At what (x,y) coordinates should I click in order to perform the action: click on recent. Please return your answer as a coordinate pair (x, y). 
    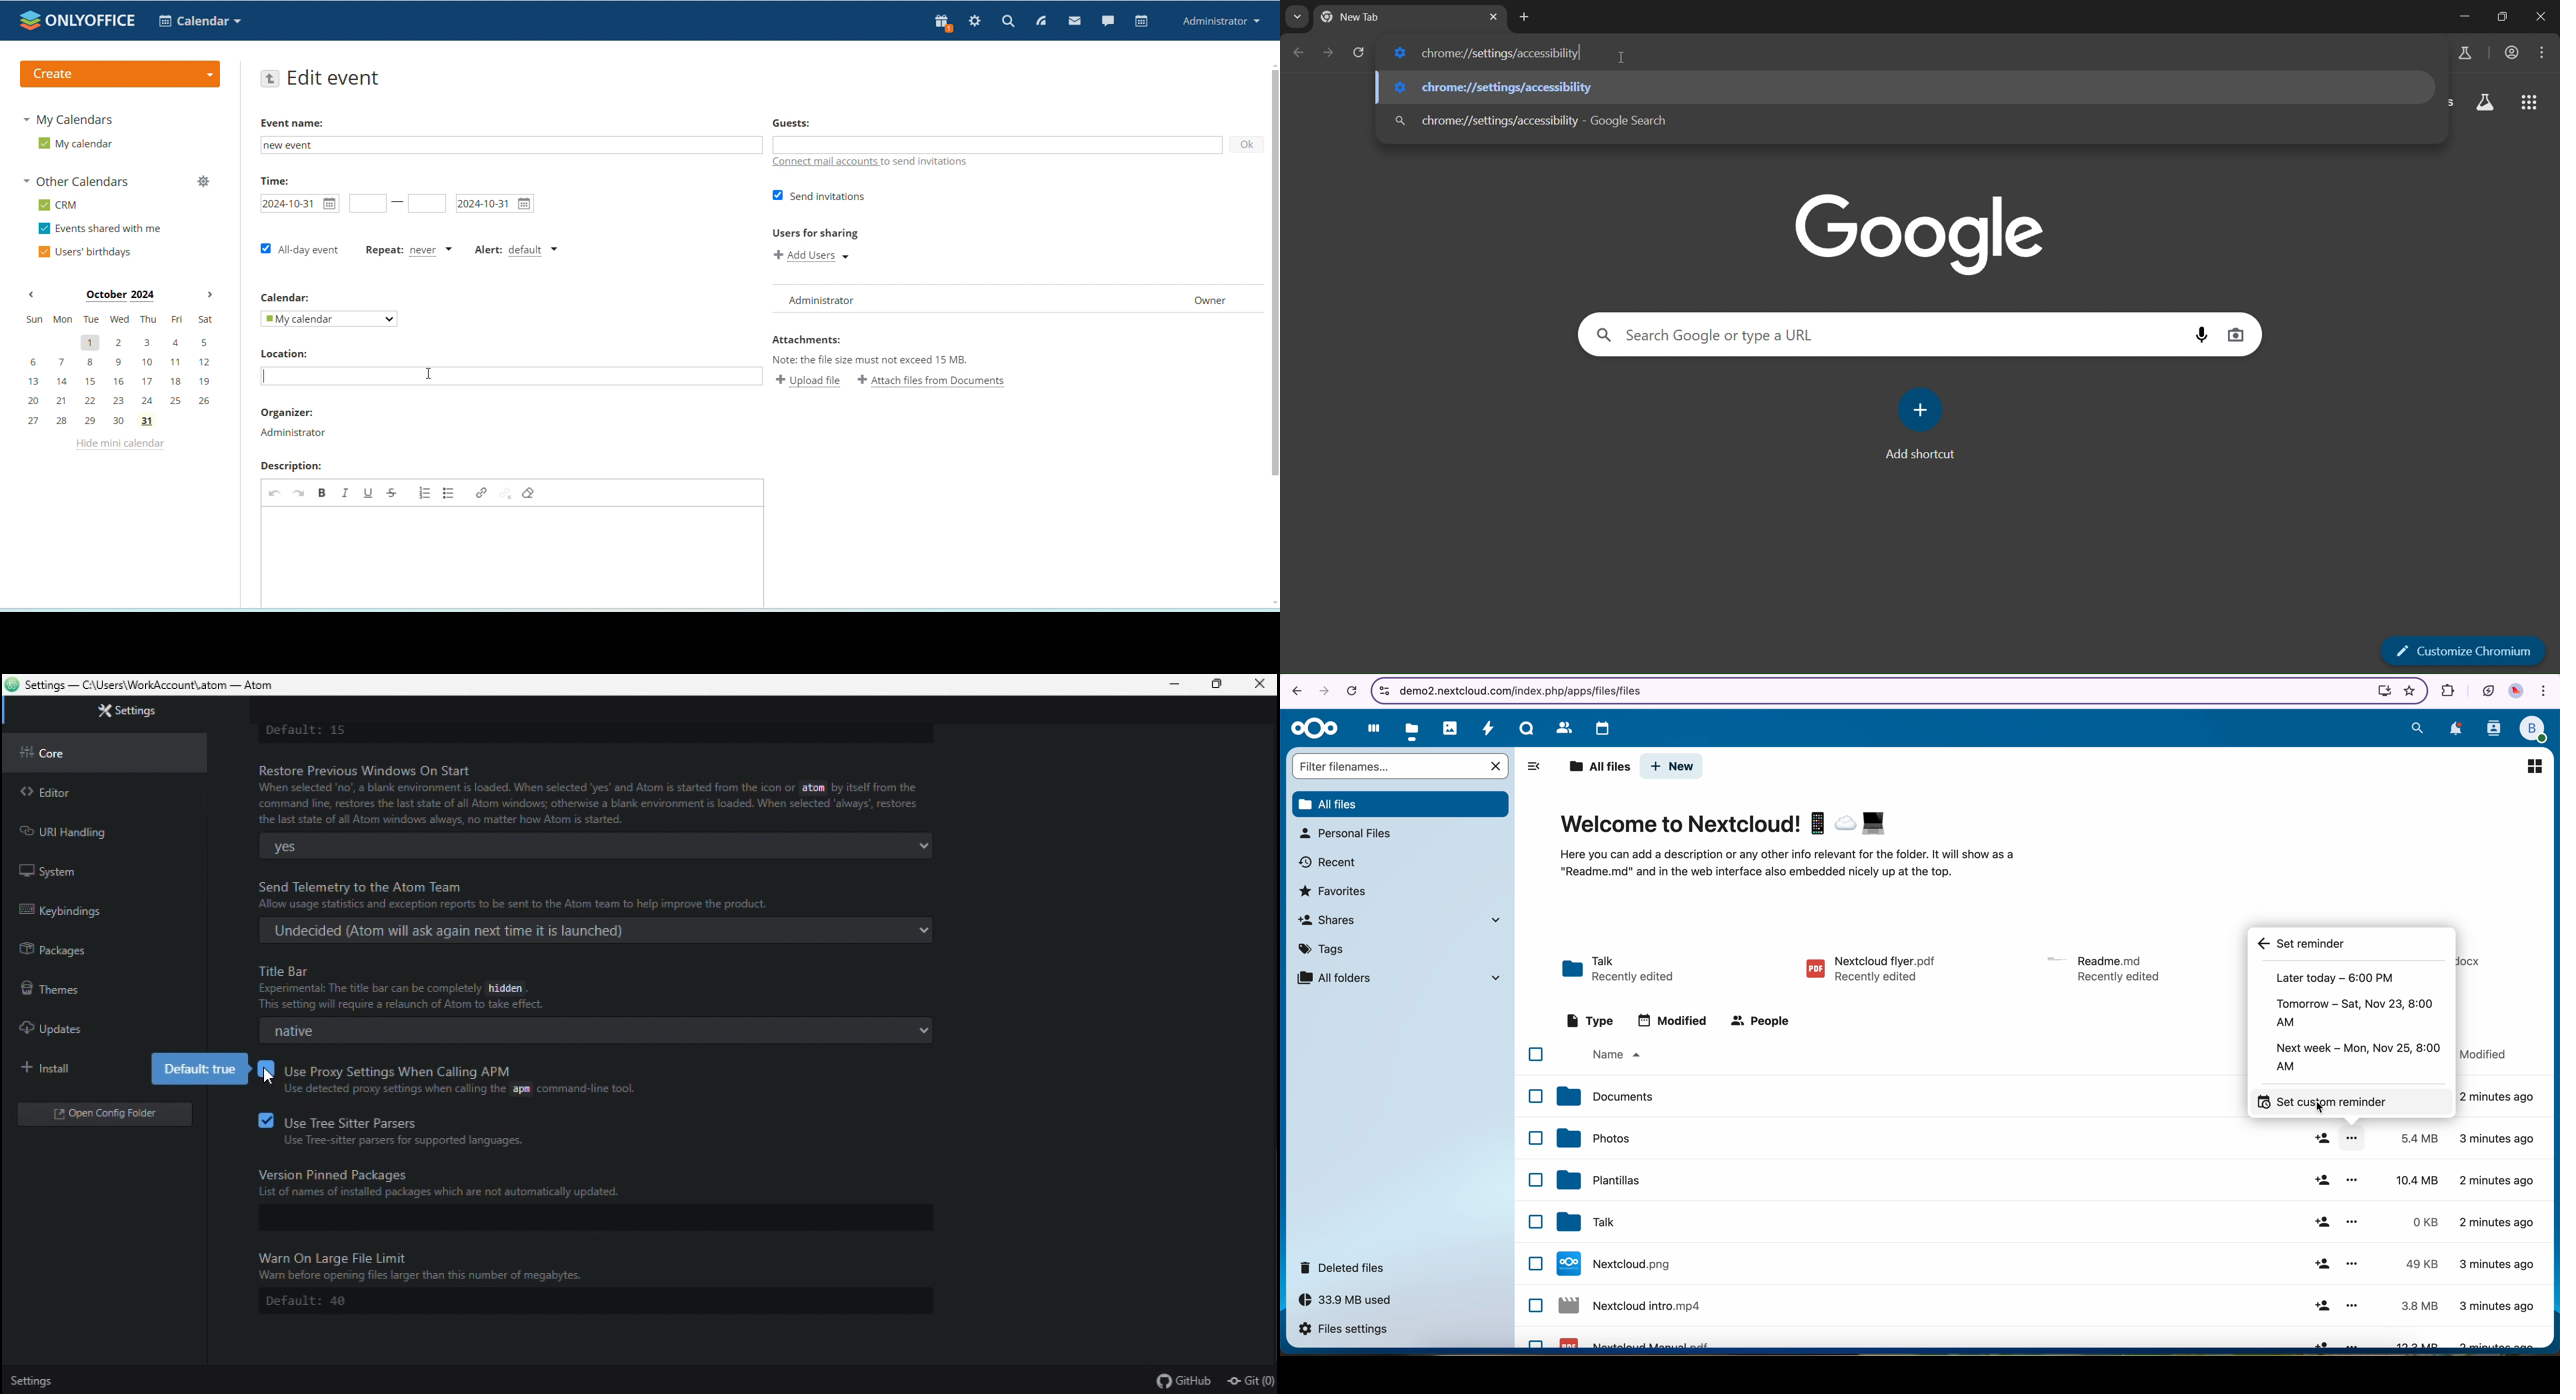
    Looking at the image, I should click on (1330, 862).